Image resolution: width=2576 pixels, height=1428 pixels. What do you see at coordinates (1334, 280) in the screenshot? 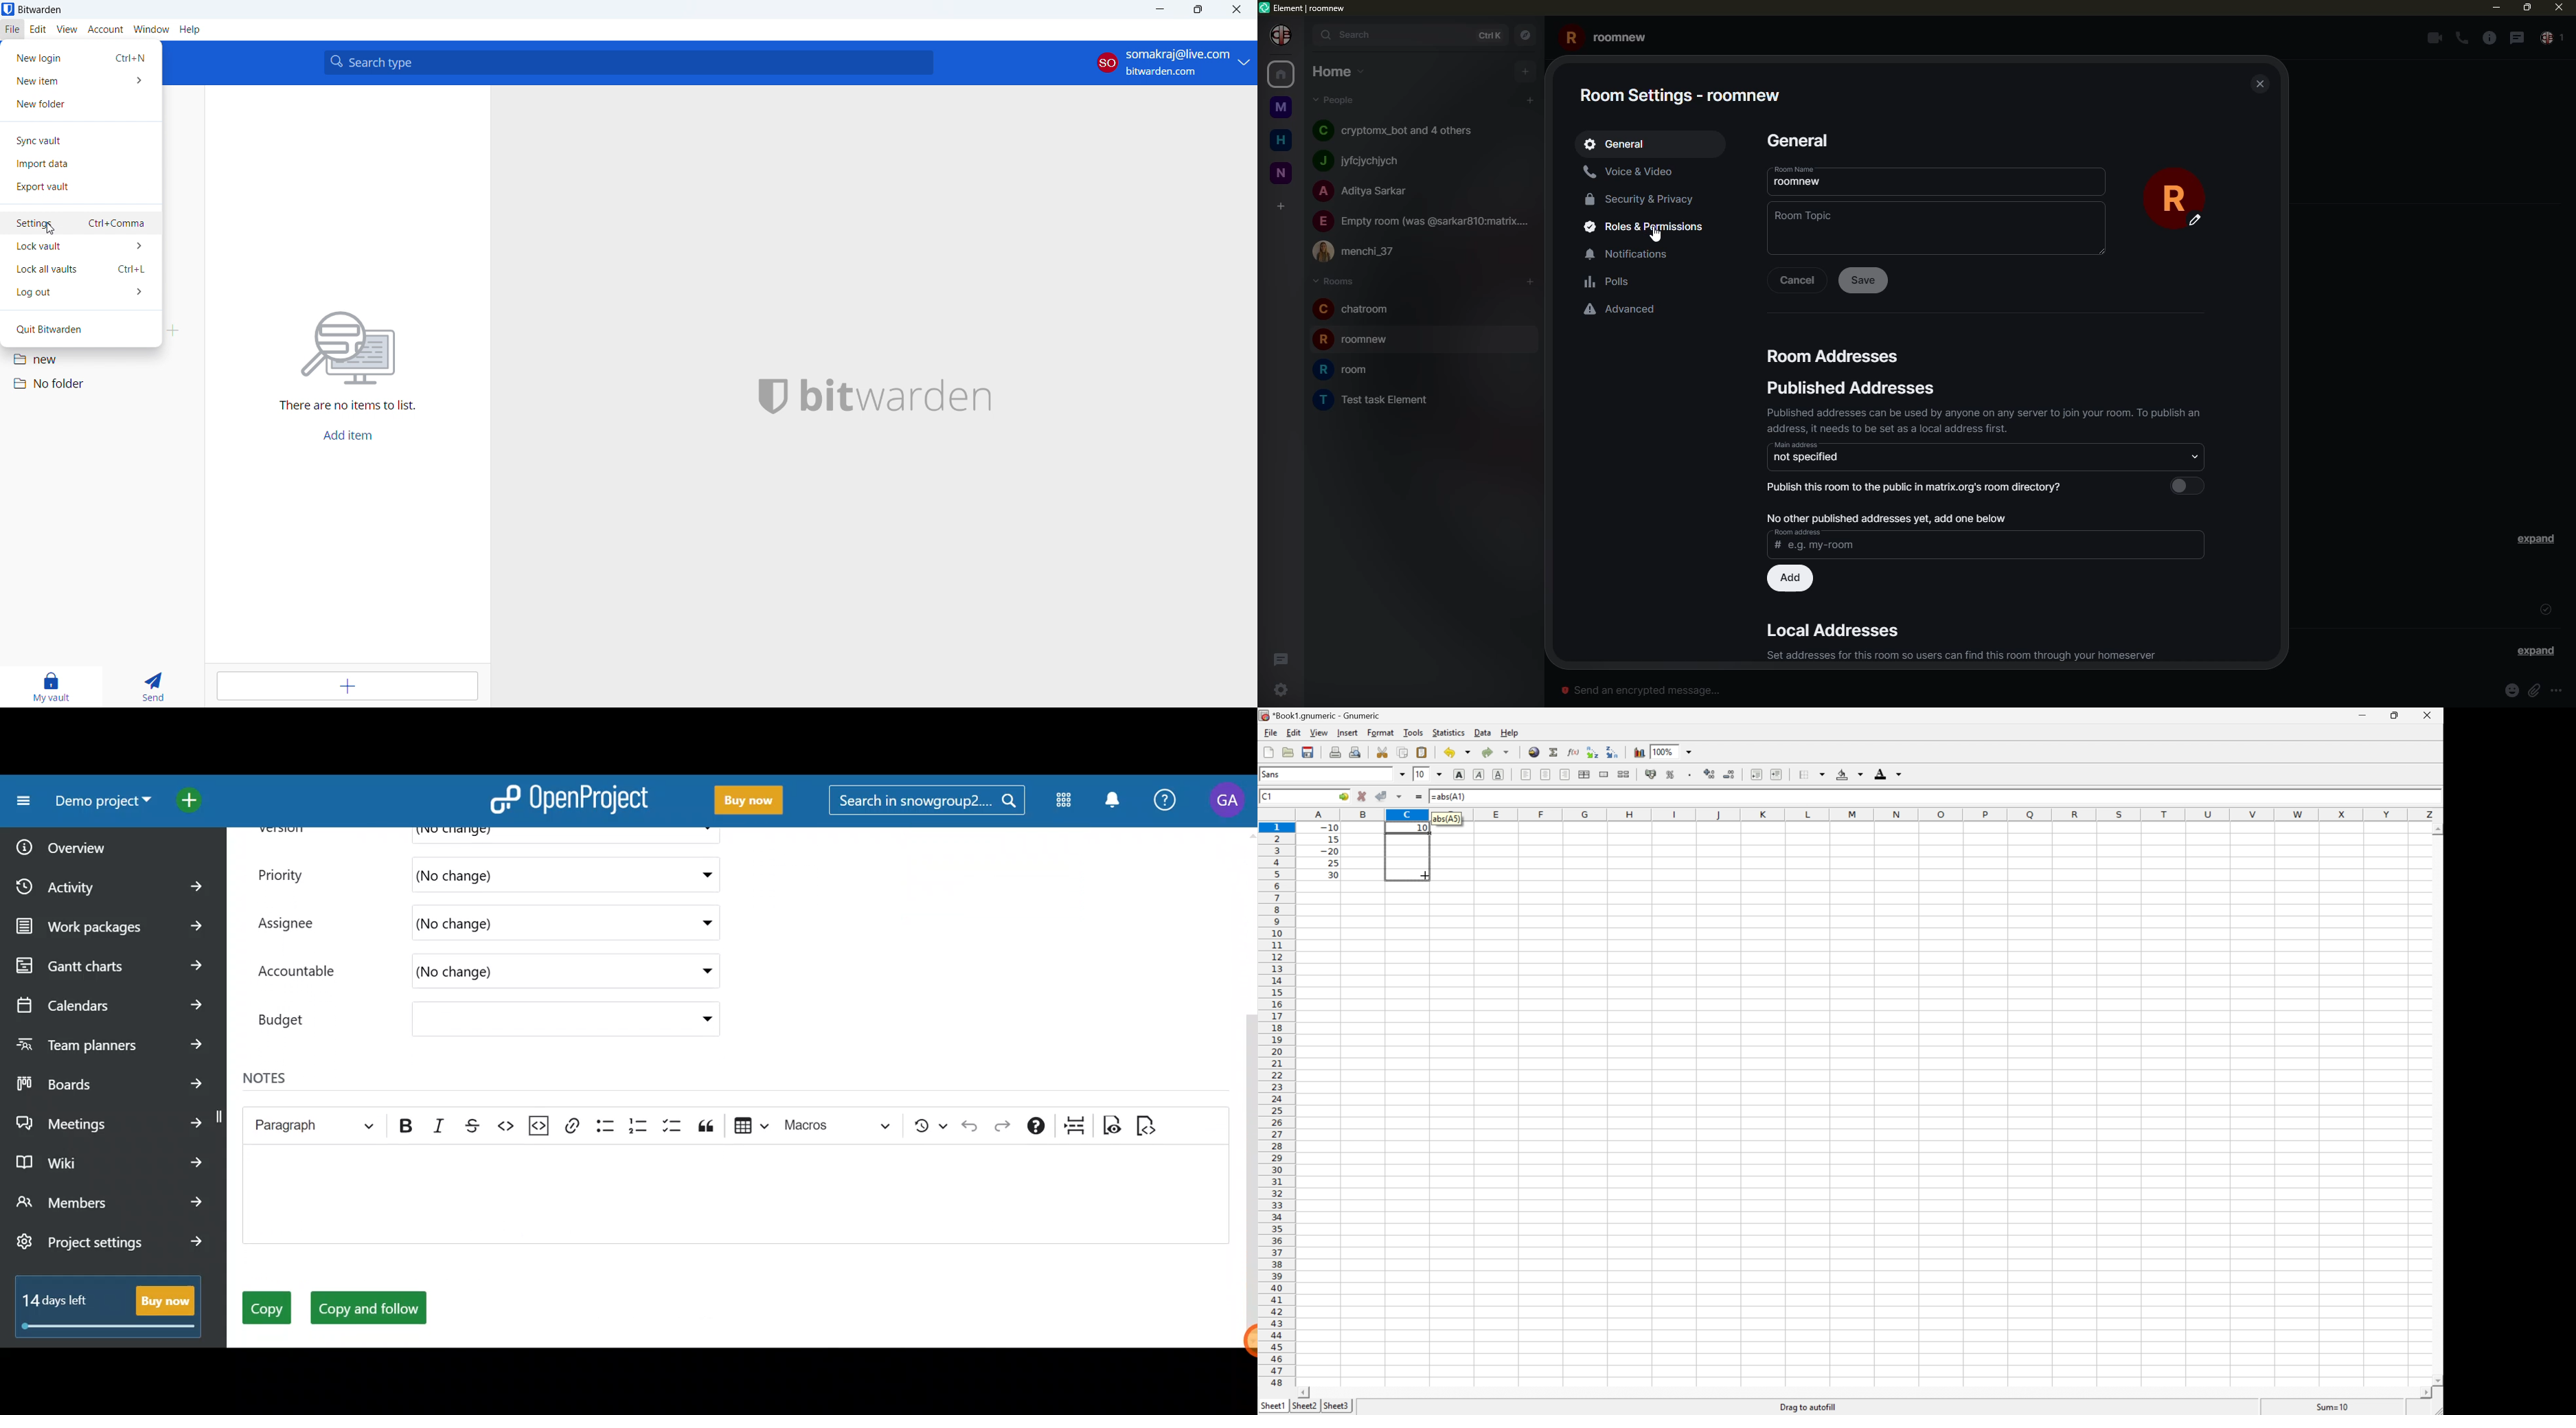
I see `rooms` at bounding box center [1334, 280].